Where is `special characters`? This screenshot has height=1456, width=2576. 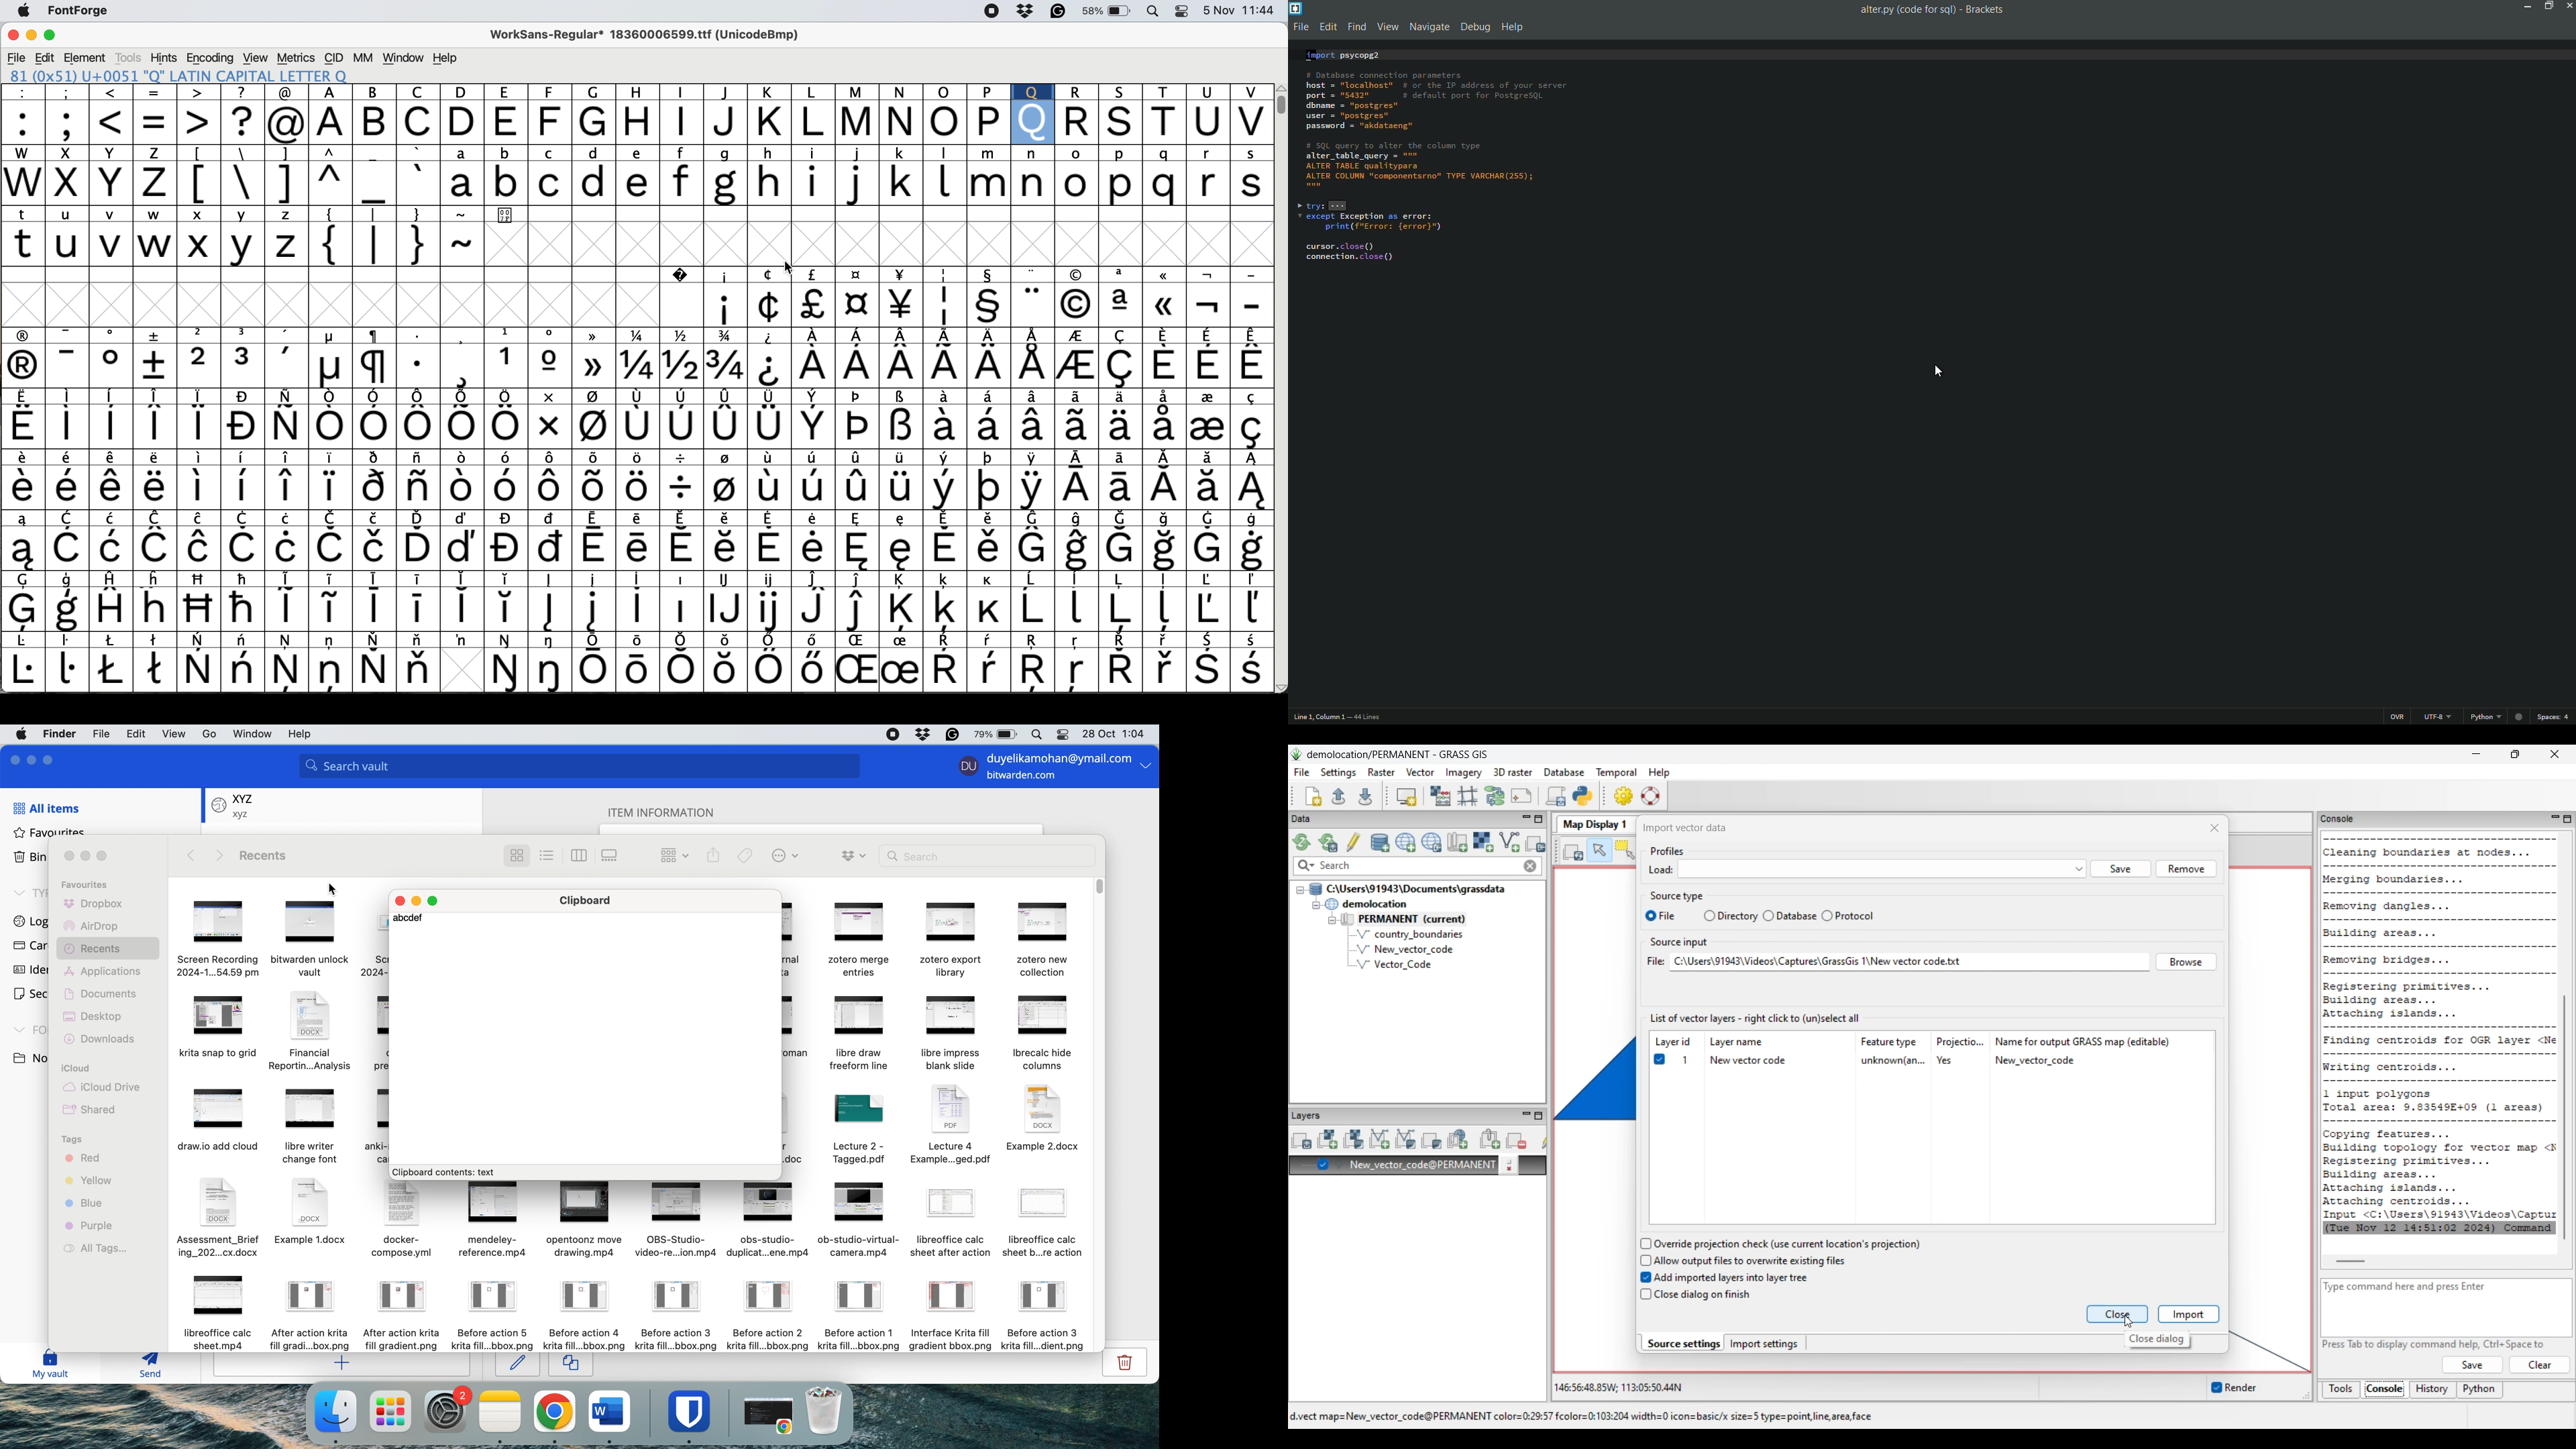
special characters is located at coordinates (162, 124).